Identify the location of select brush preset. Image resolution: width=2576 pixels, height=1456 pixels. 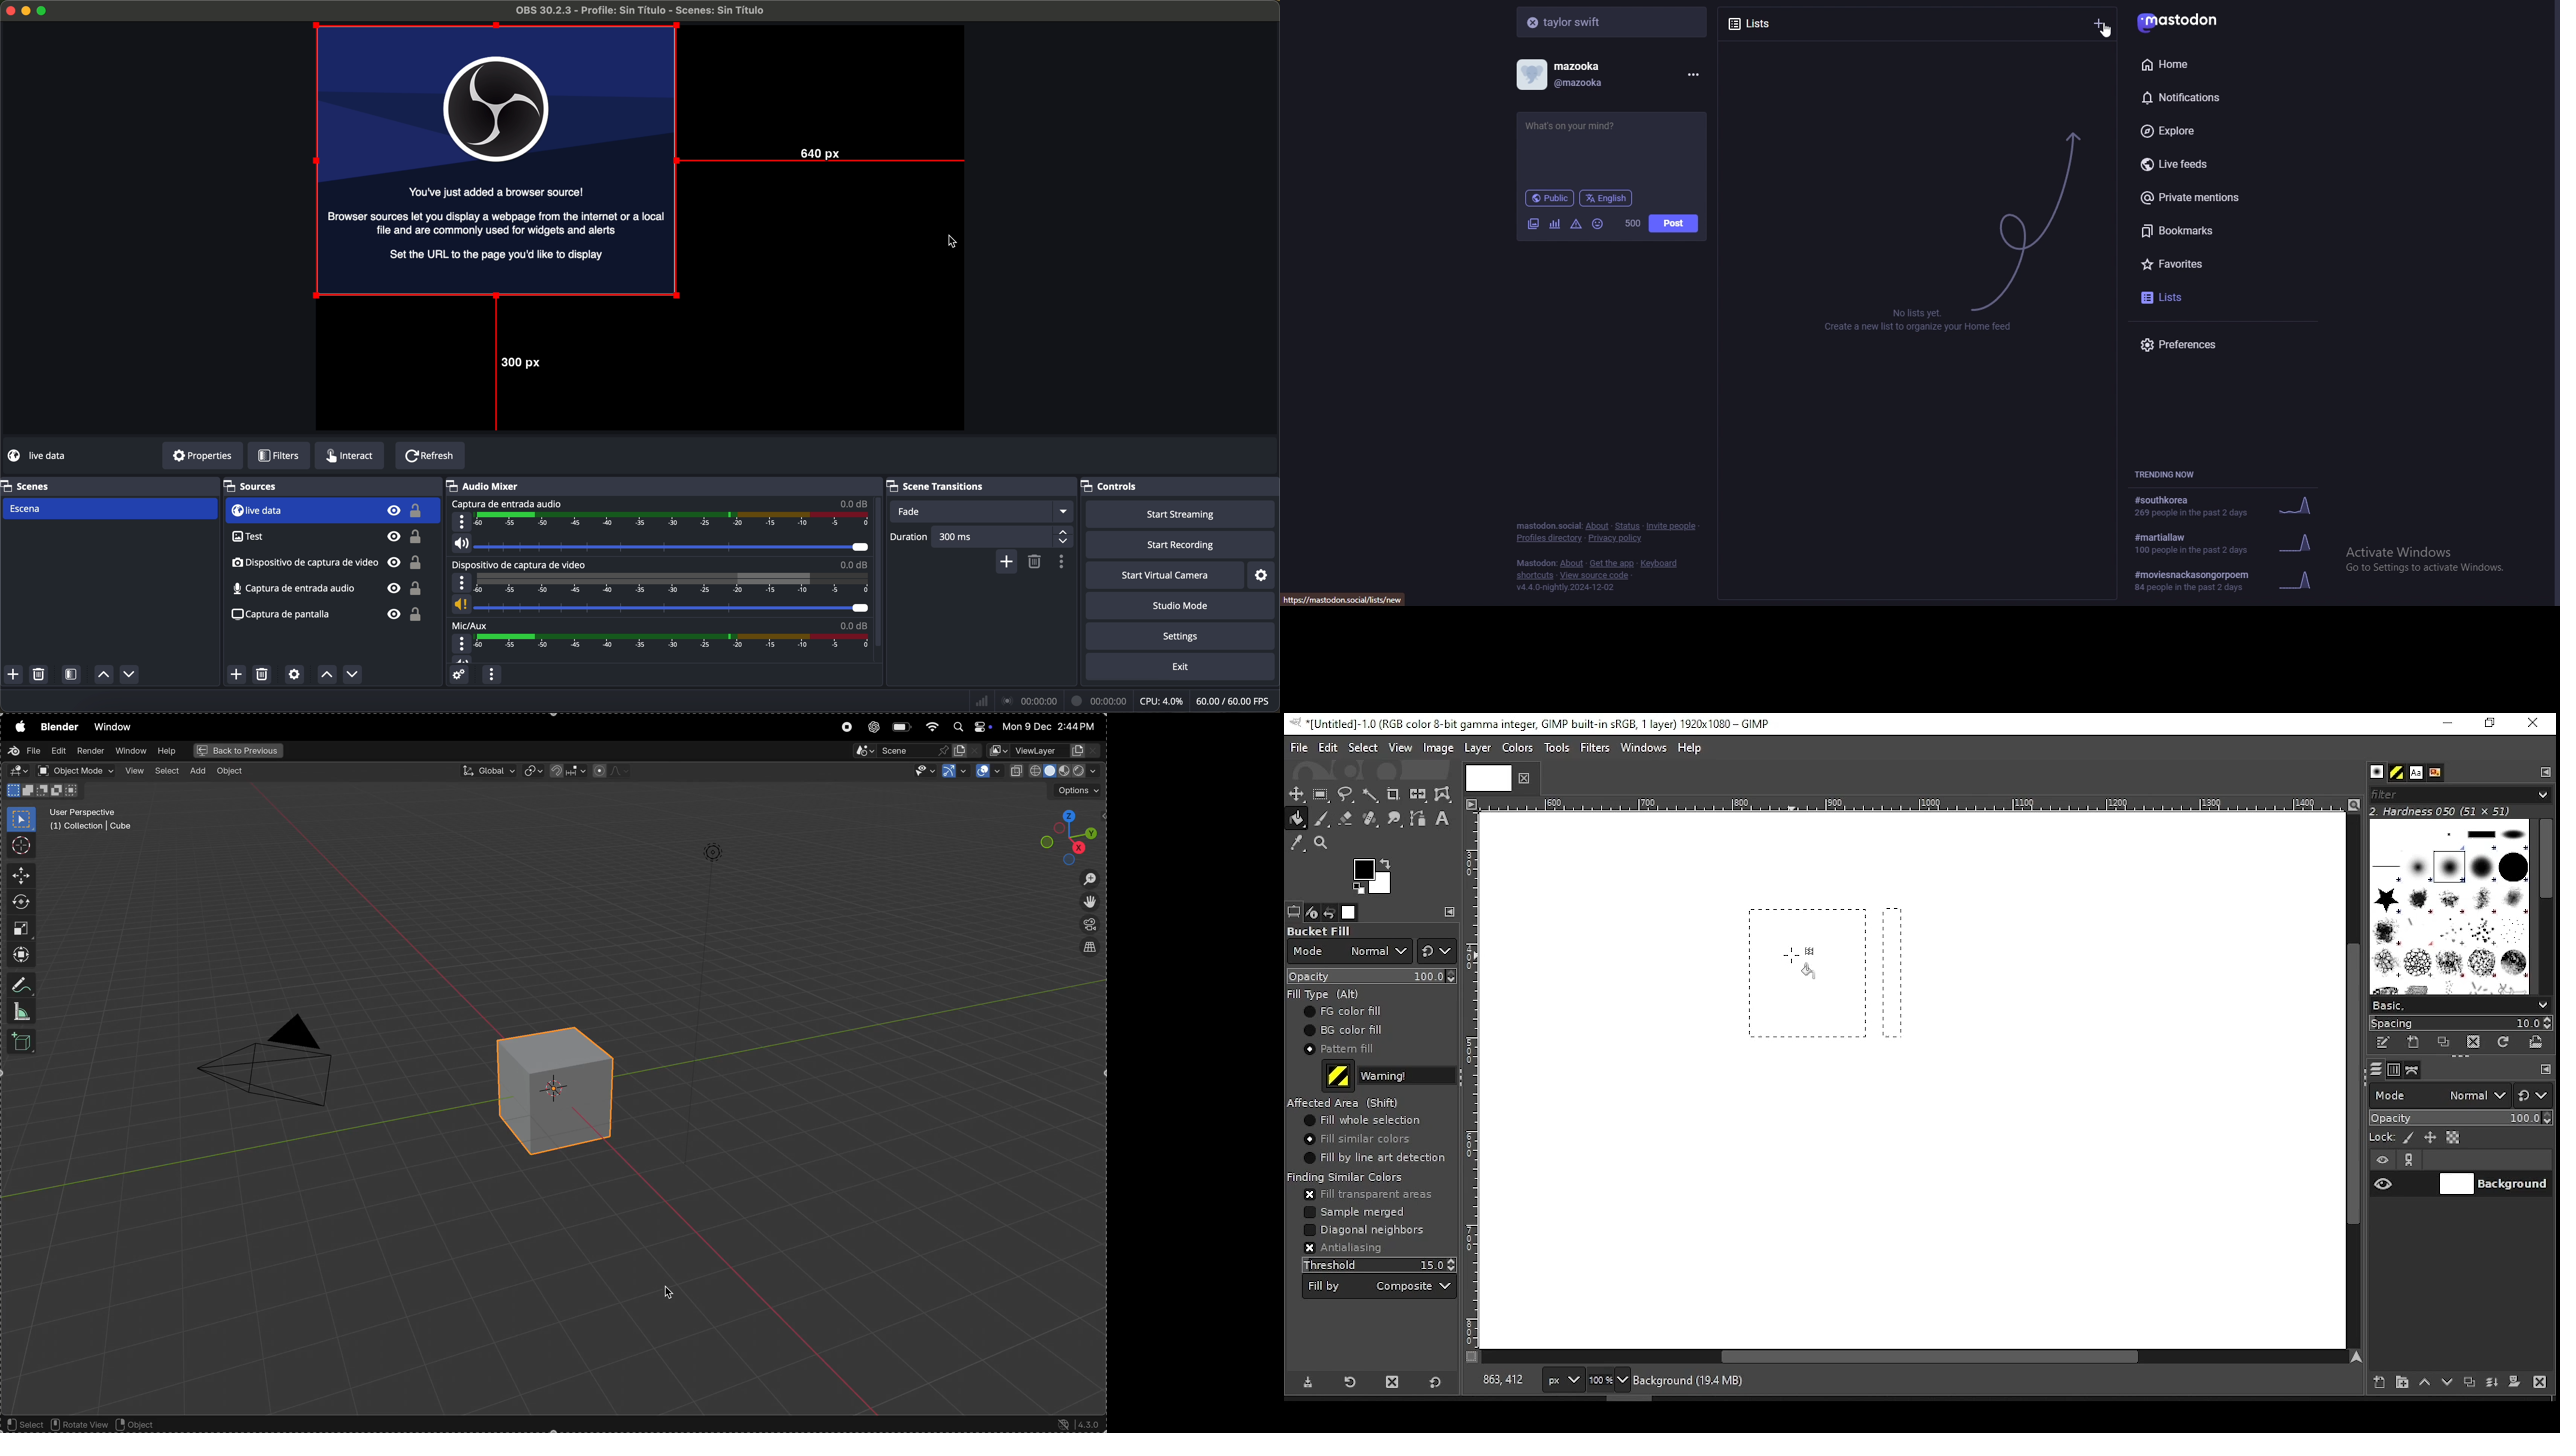
(2462, 1004).